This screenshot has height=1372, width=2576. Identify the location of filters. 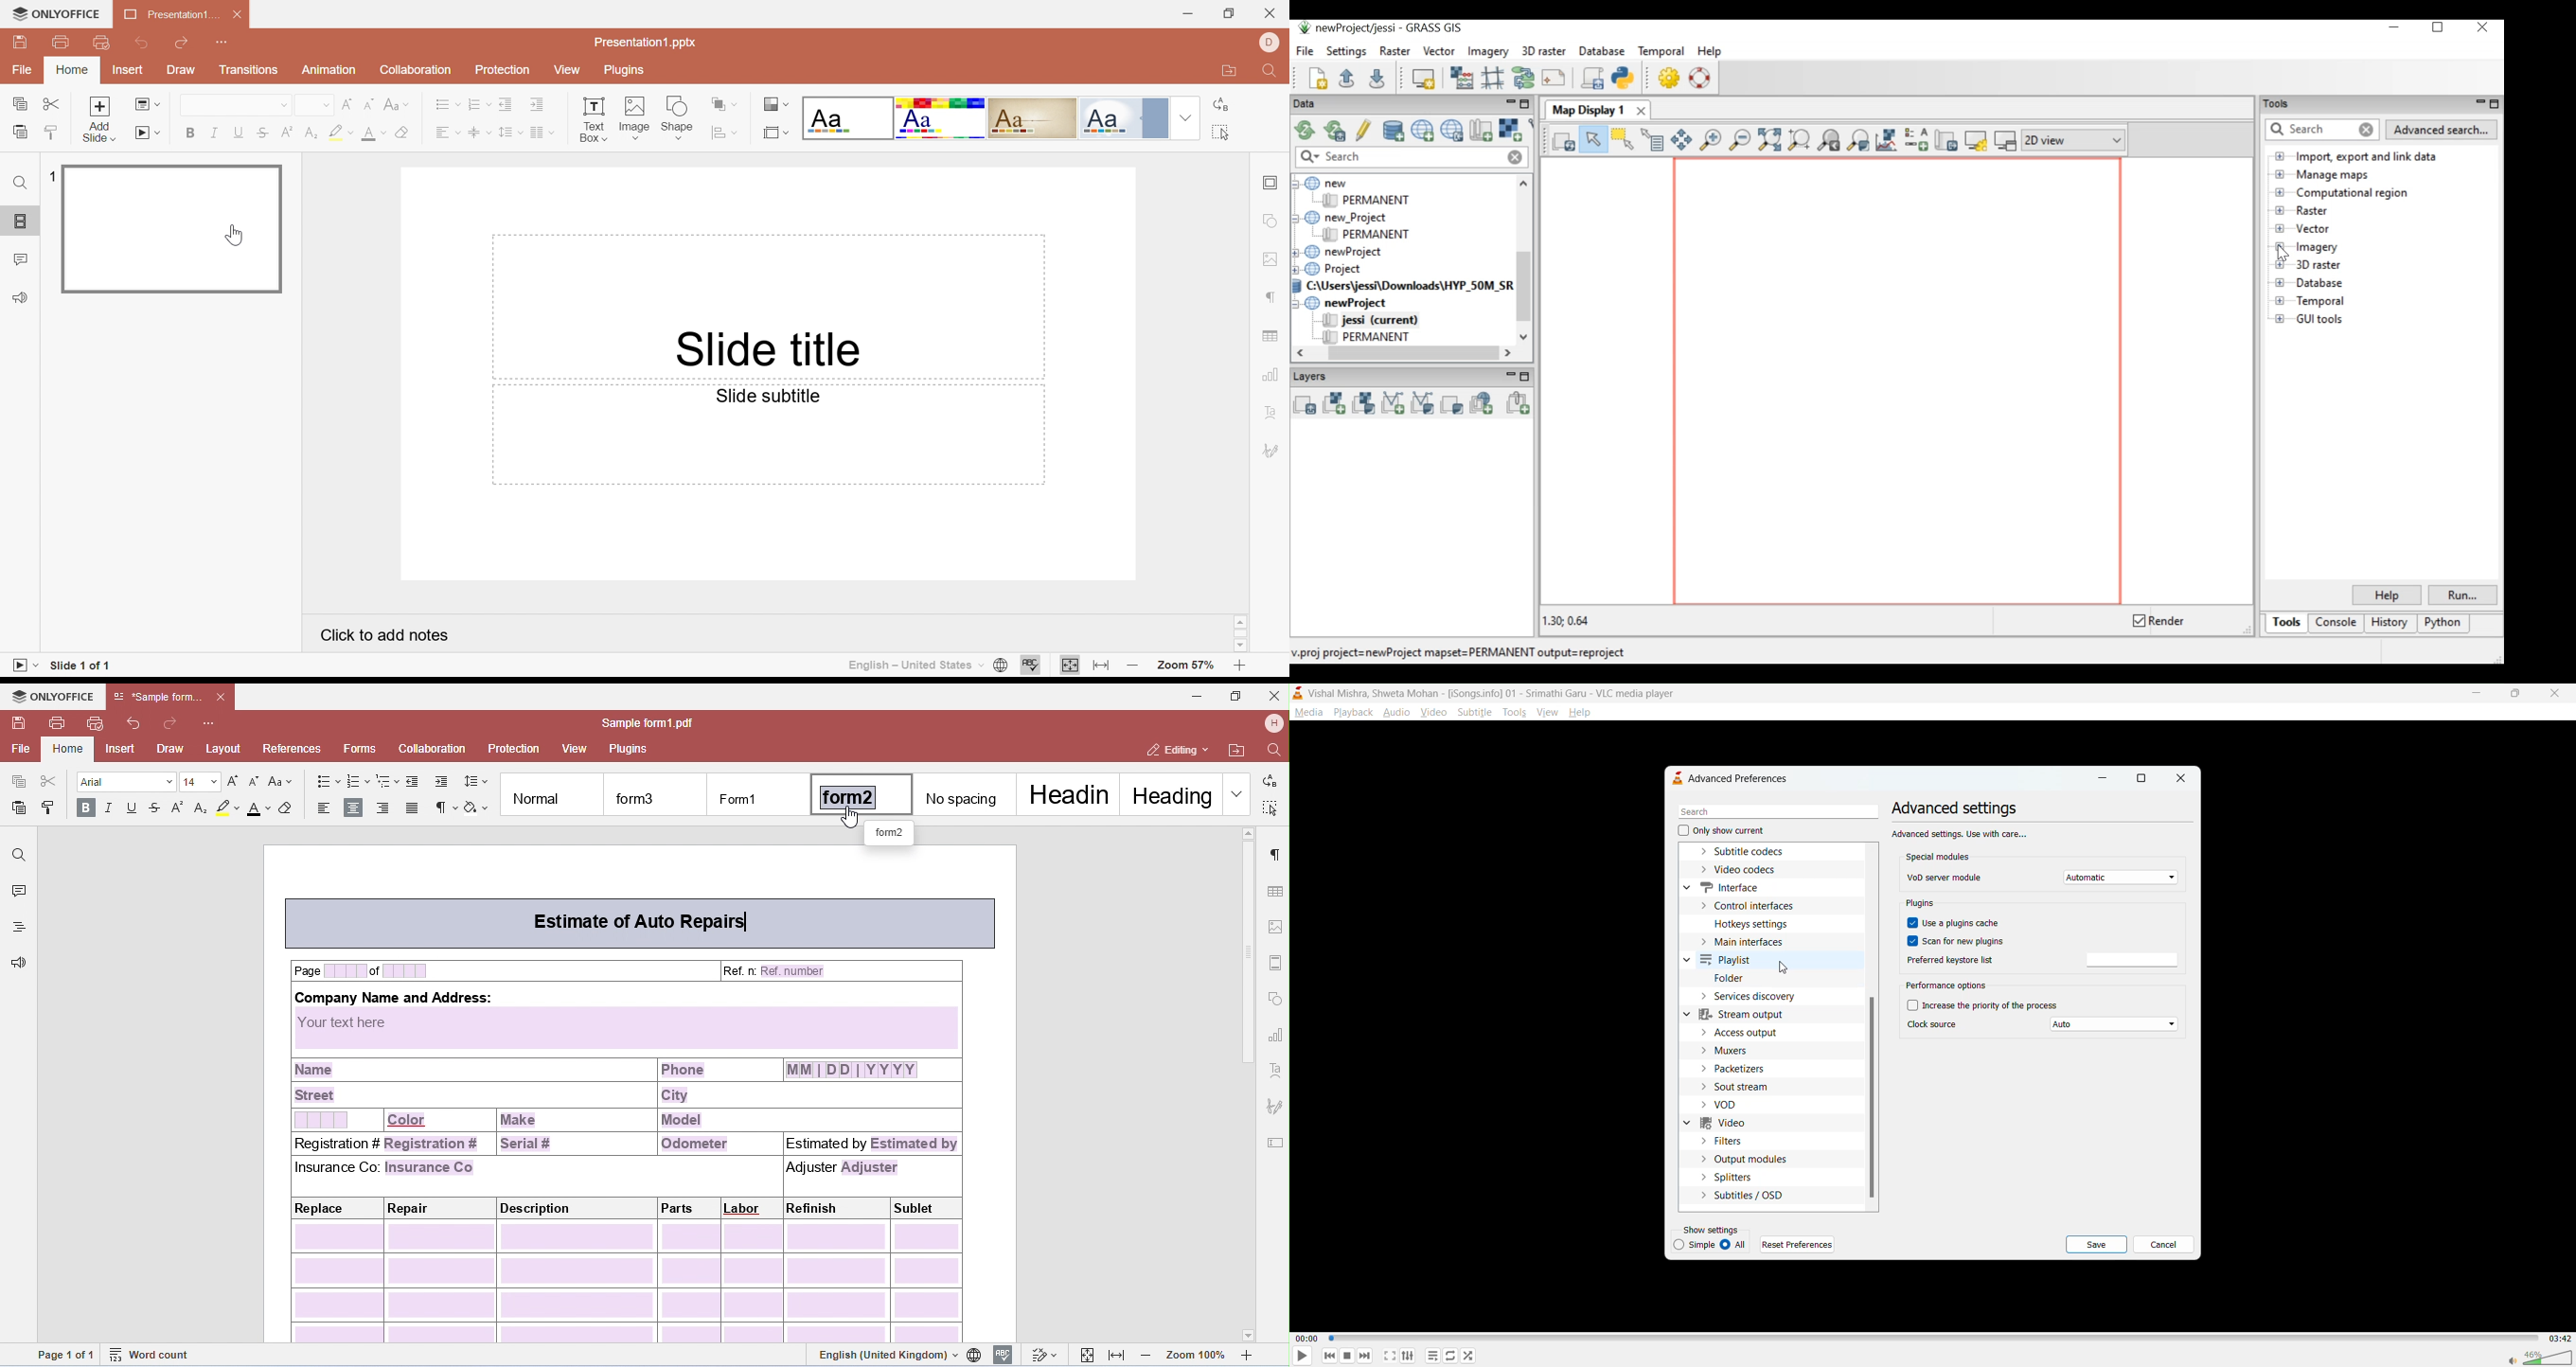
(1727, 1141).